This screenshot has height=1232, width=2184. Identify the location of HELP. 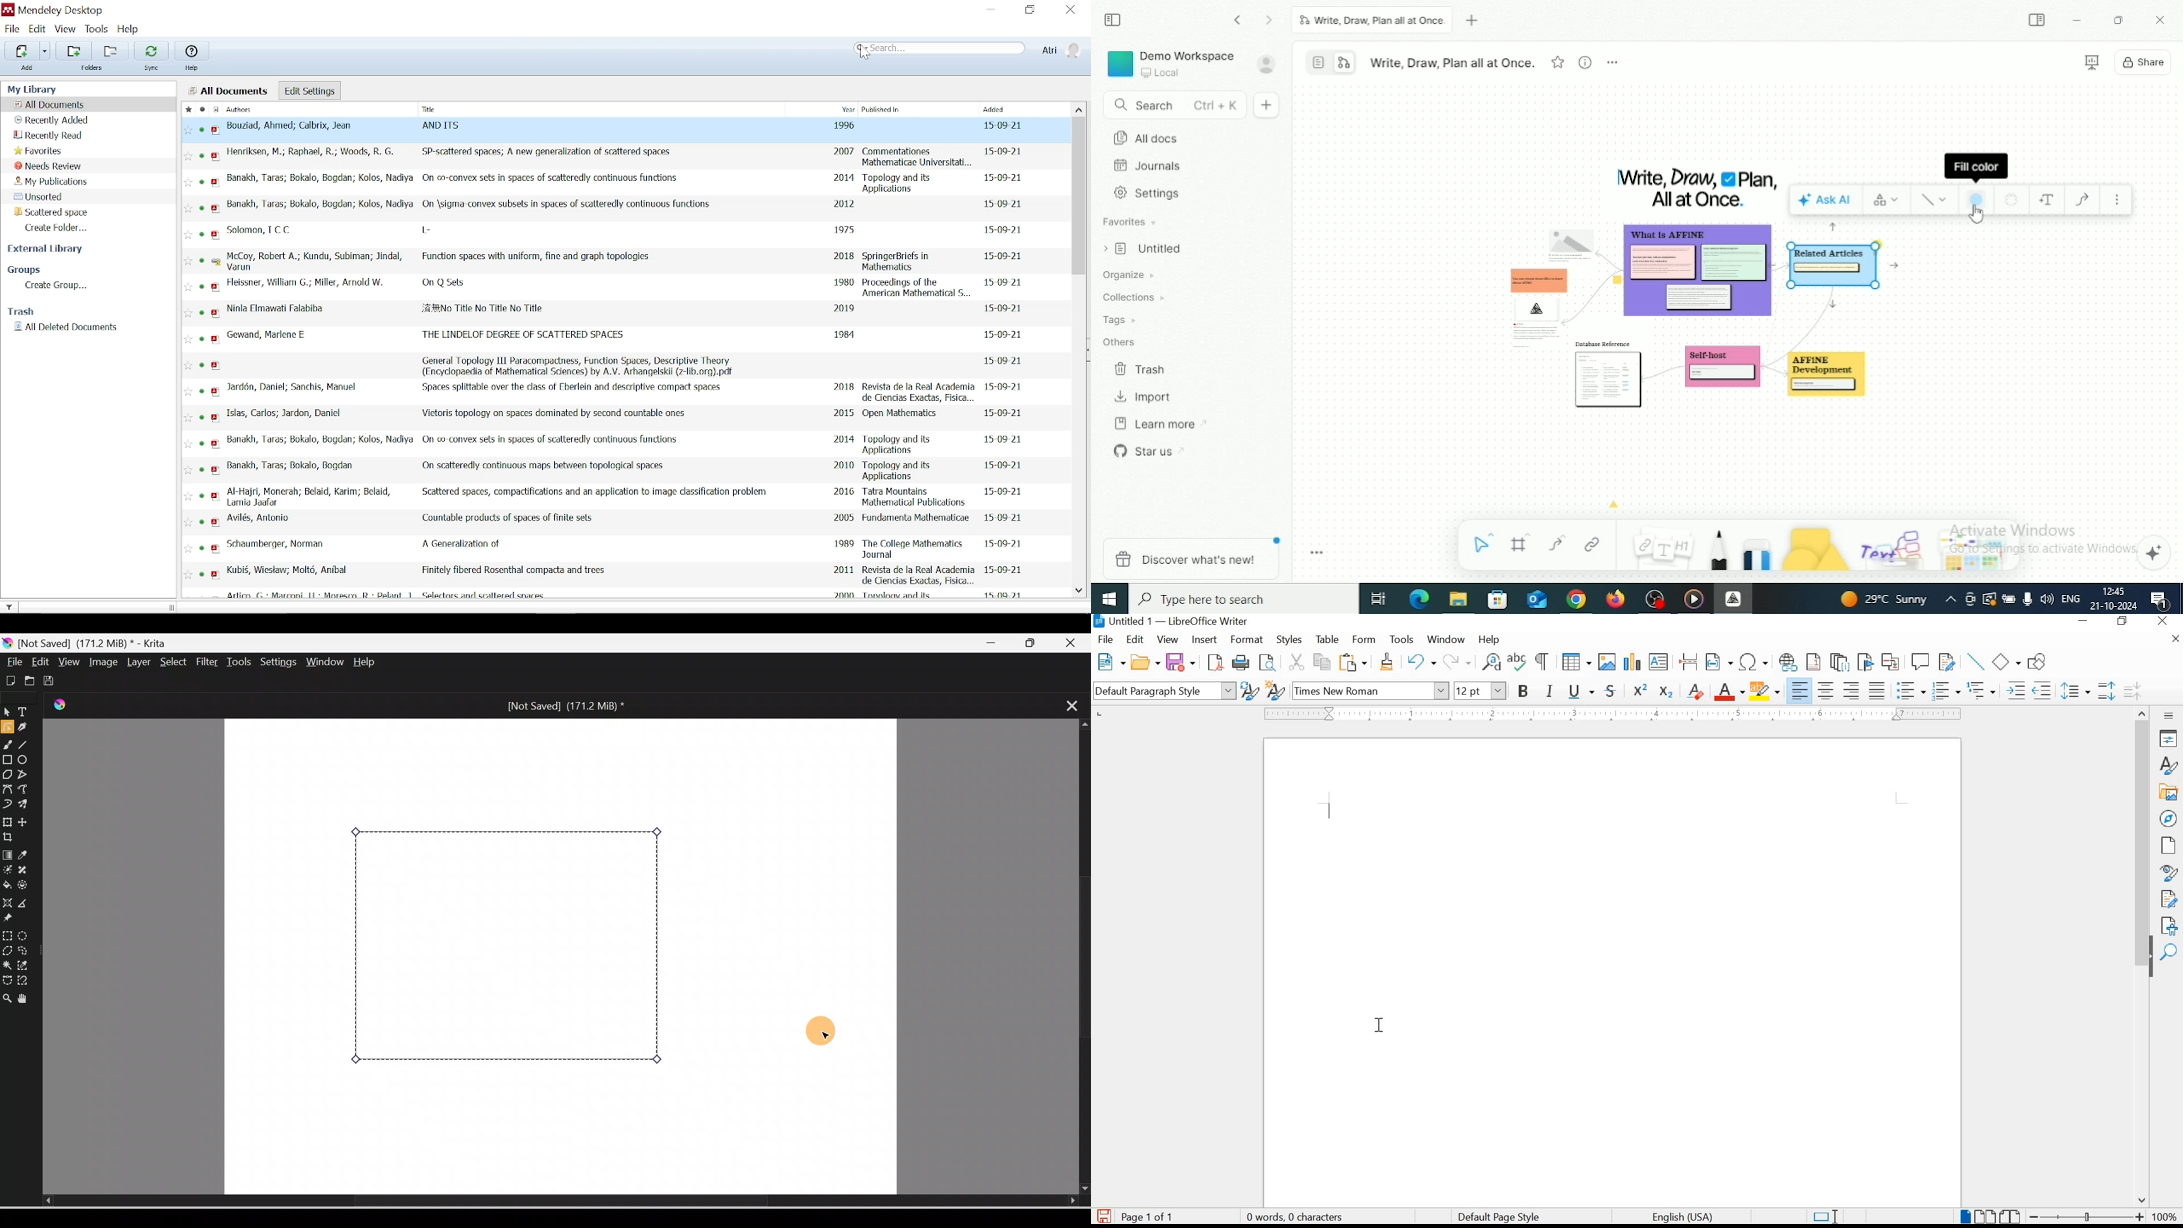
(1486, 640).